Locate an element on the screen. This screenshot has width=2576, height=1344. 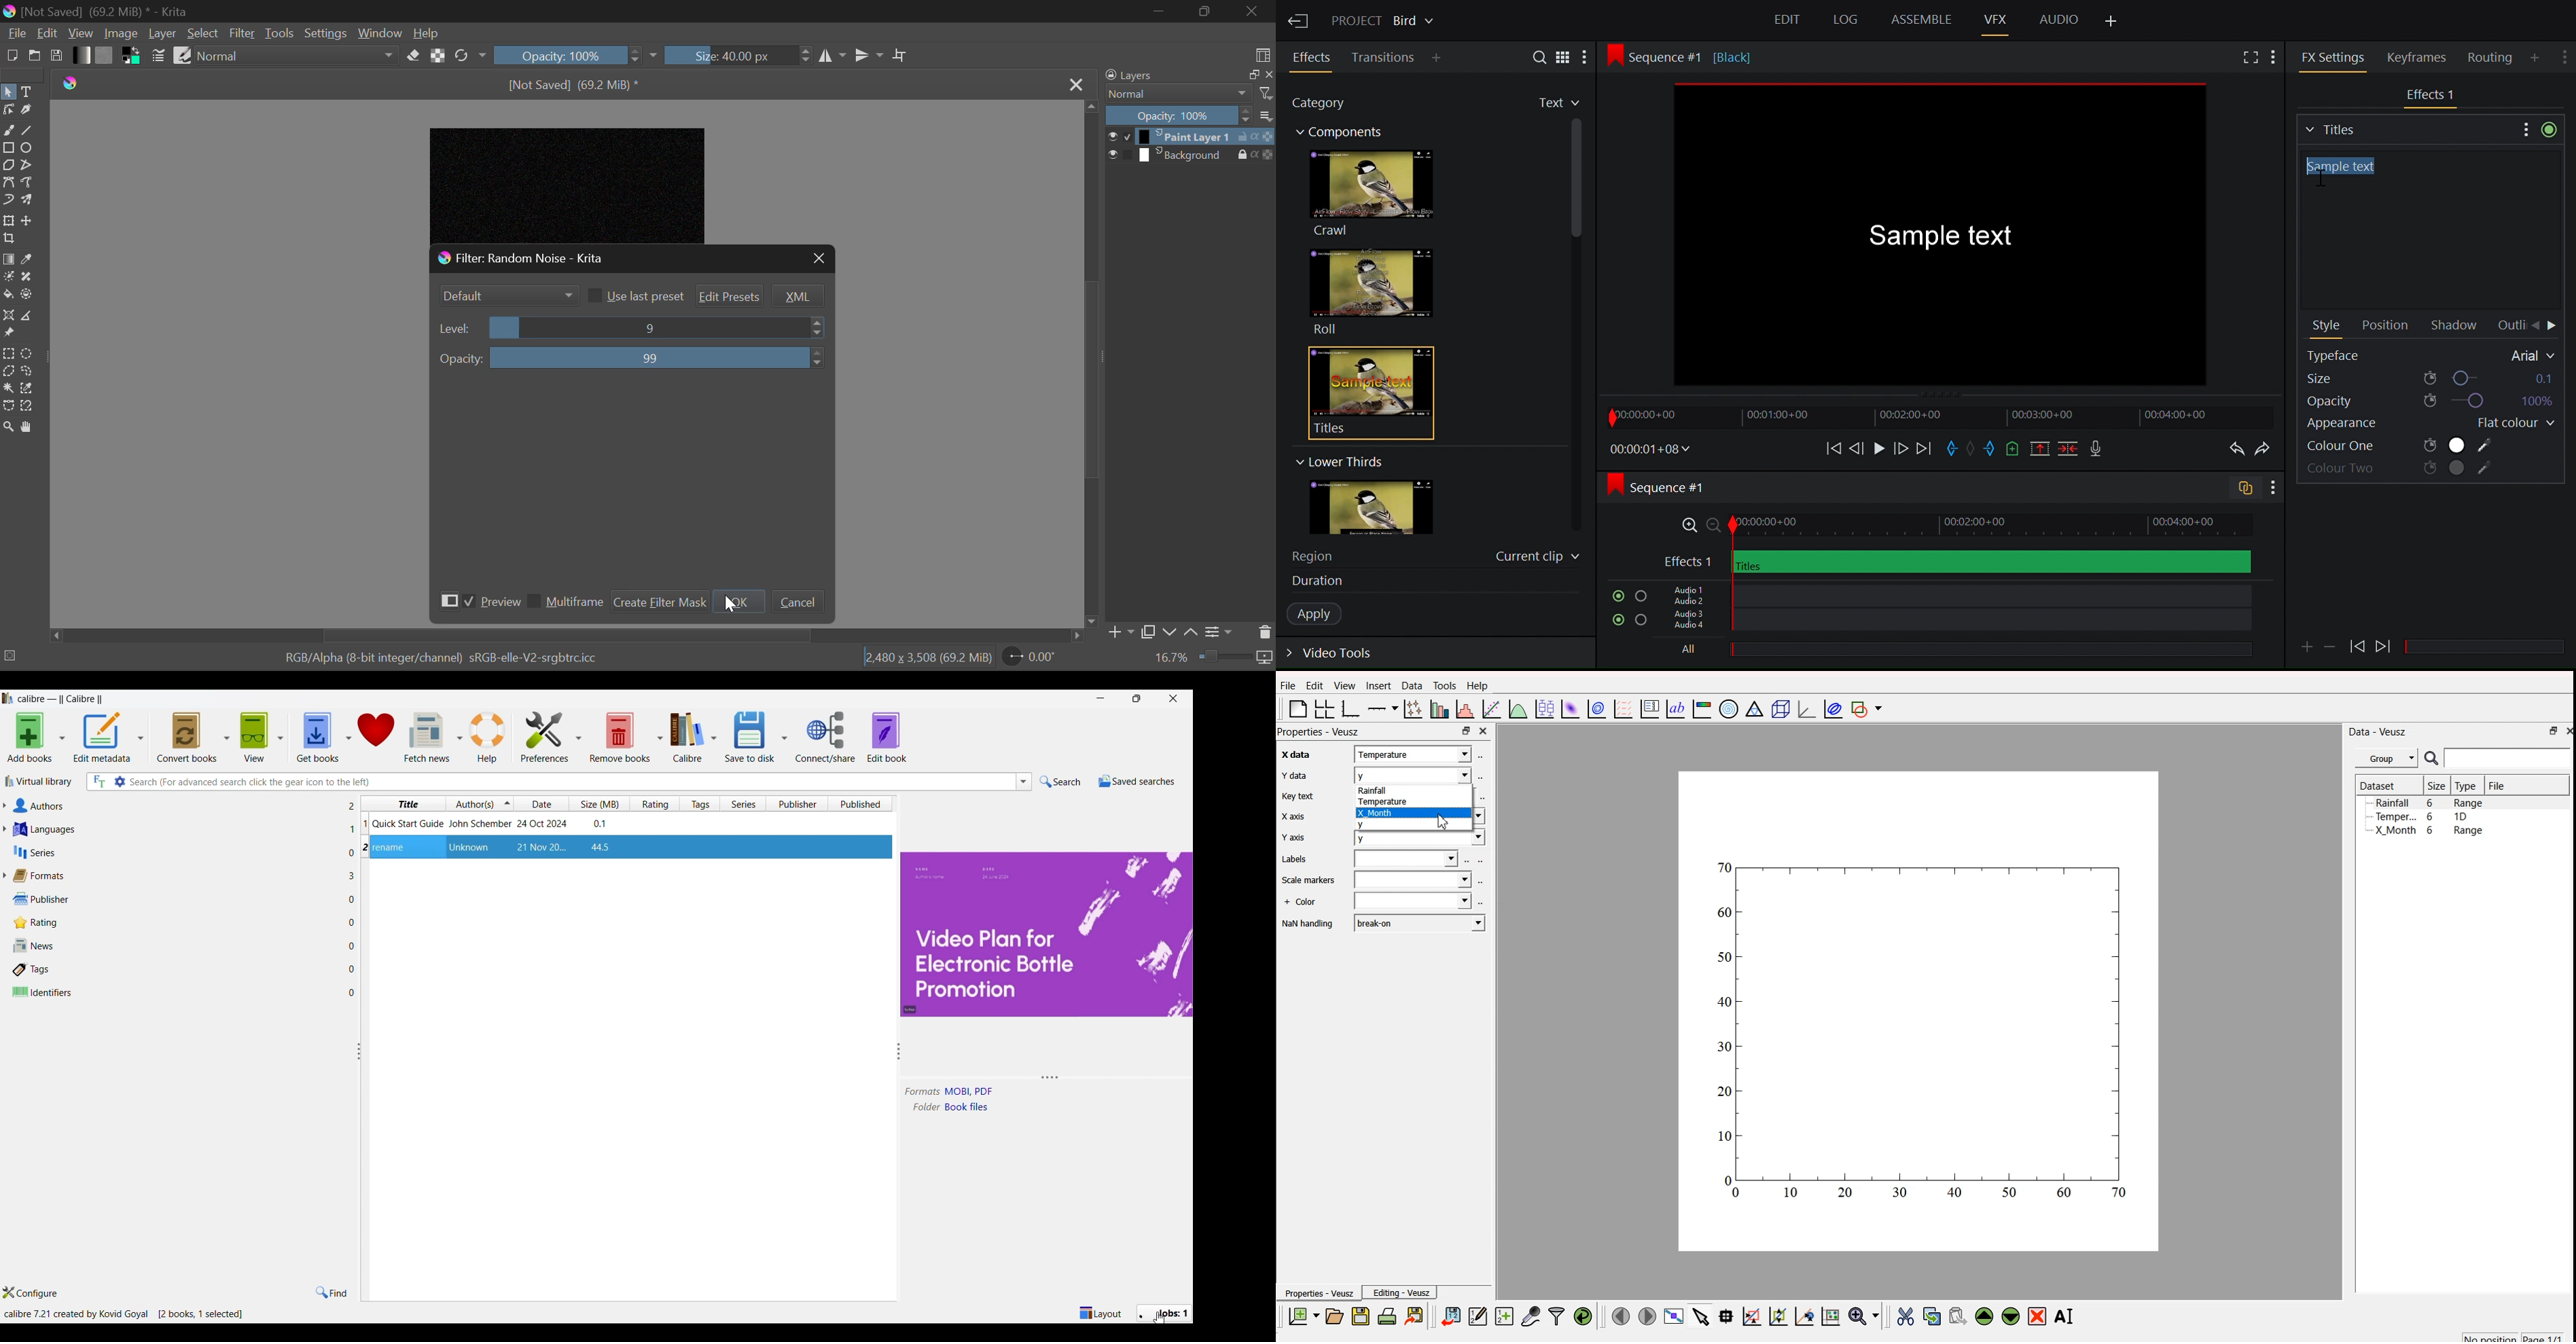
Rating is located at coordinates (177, 923).